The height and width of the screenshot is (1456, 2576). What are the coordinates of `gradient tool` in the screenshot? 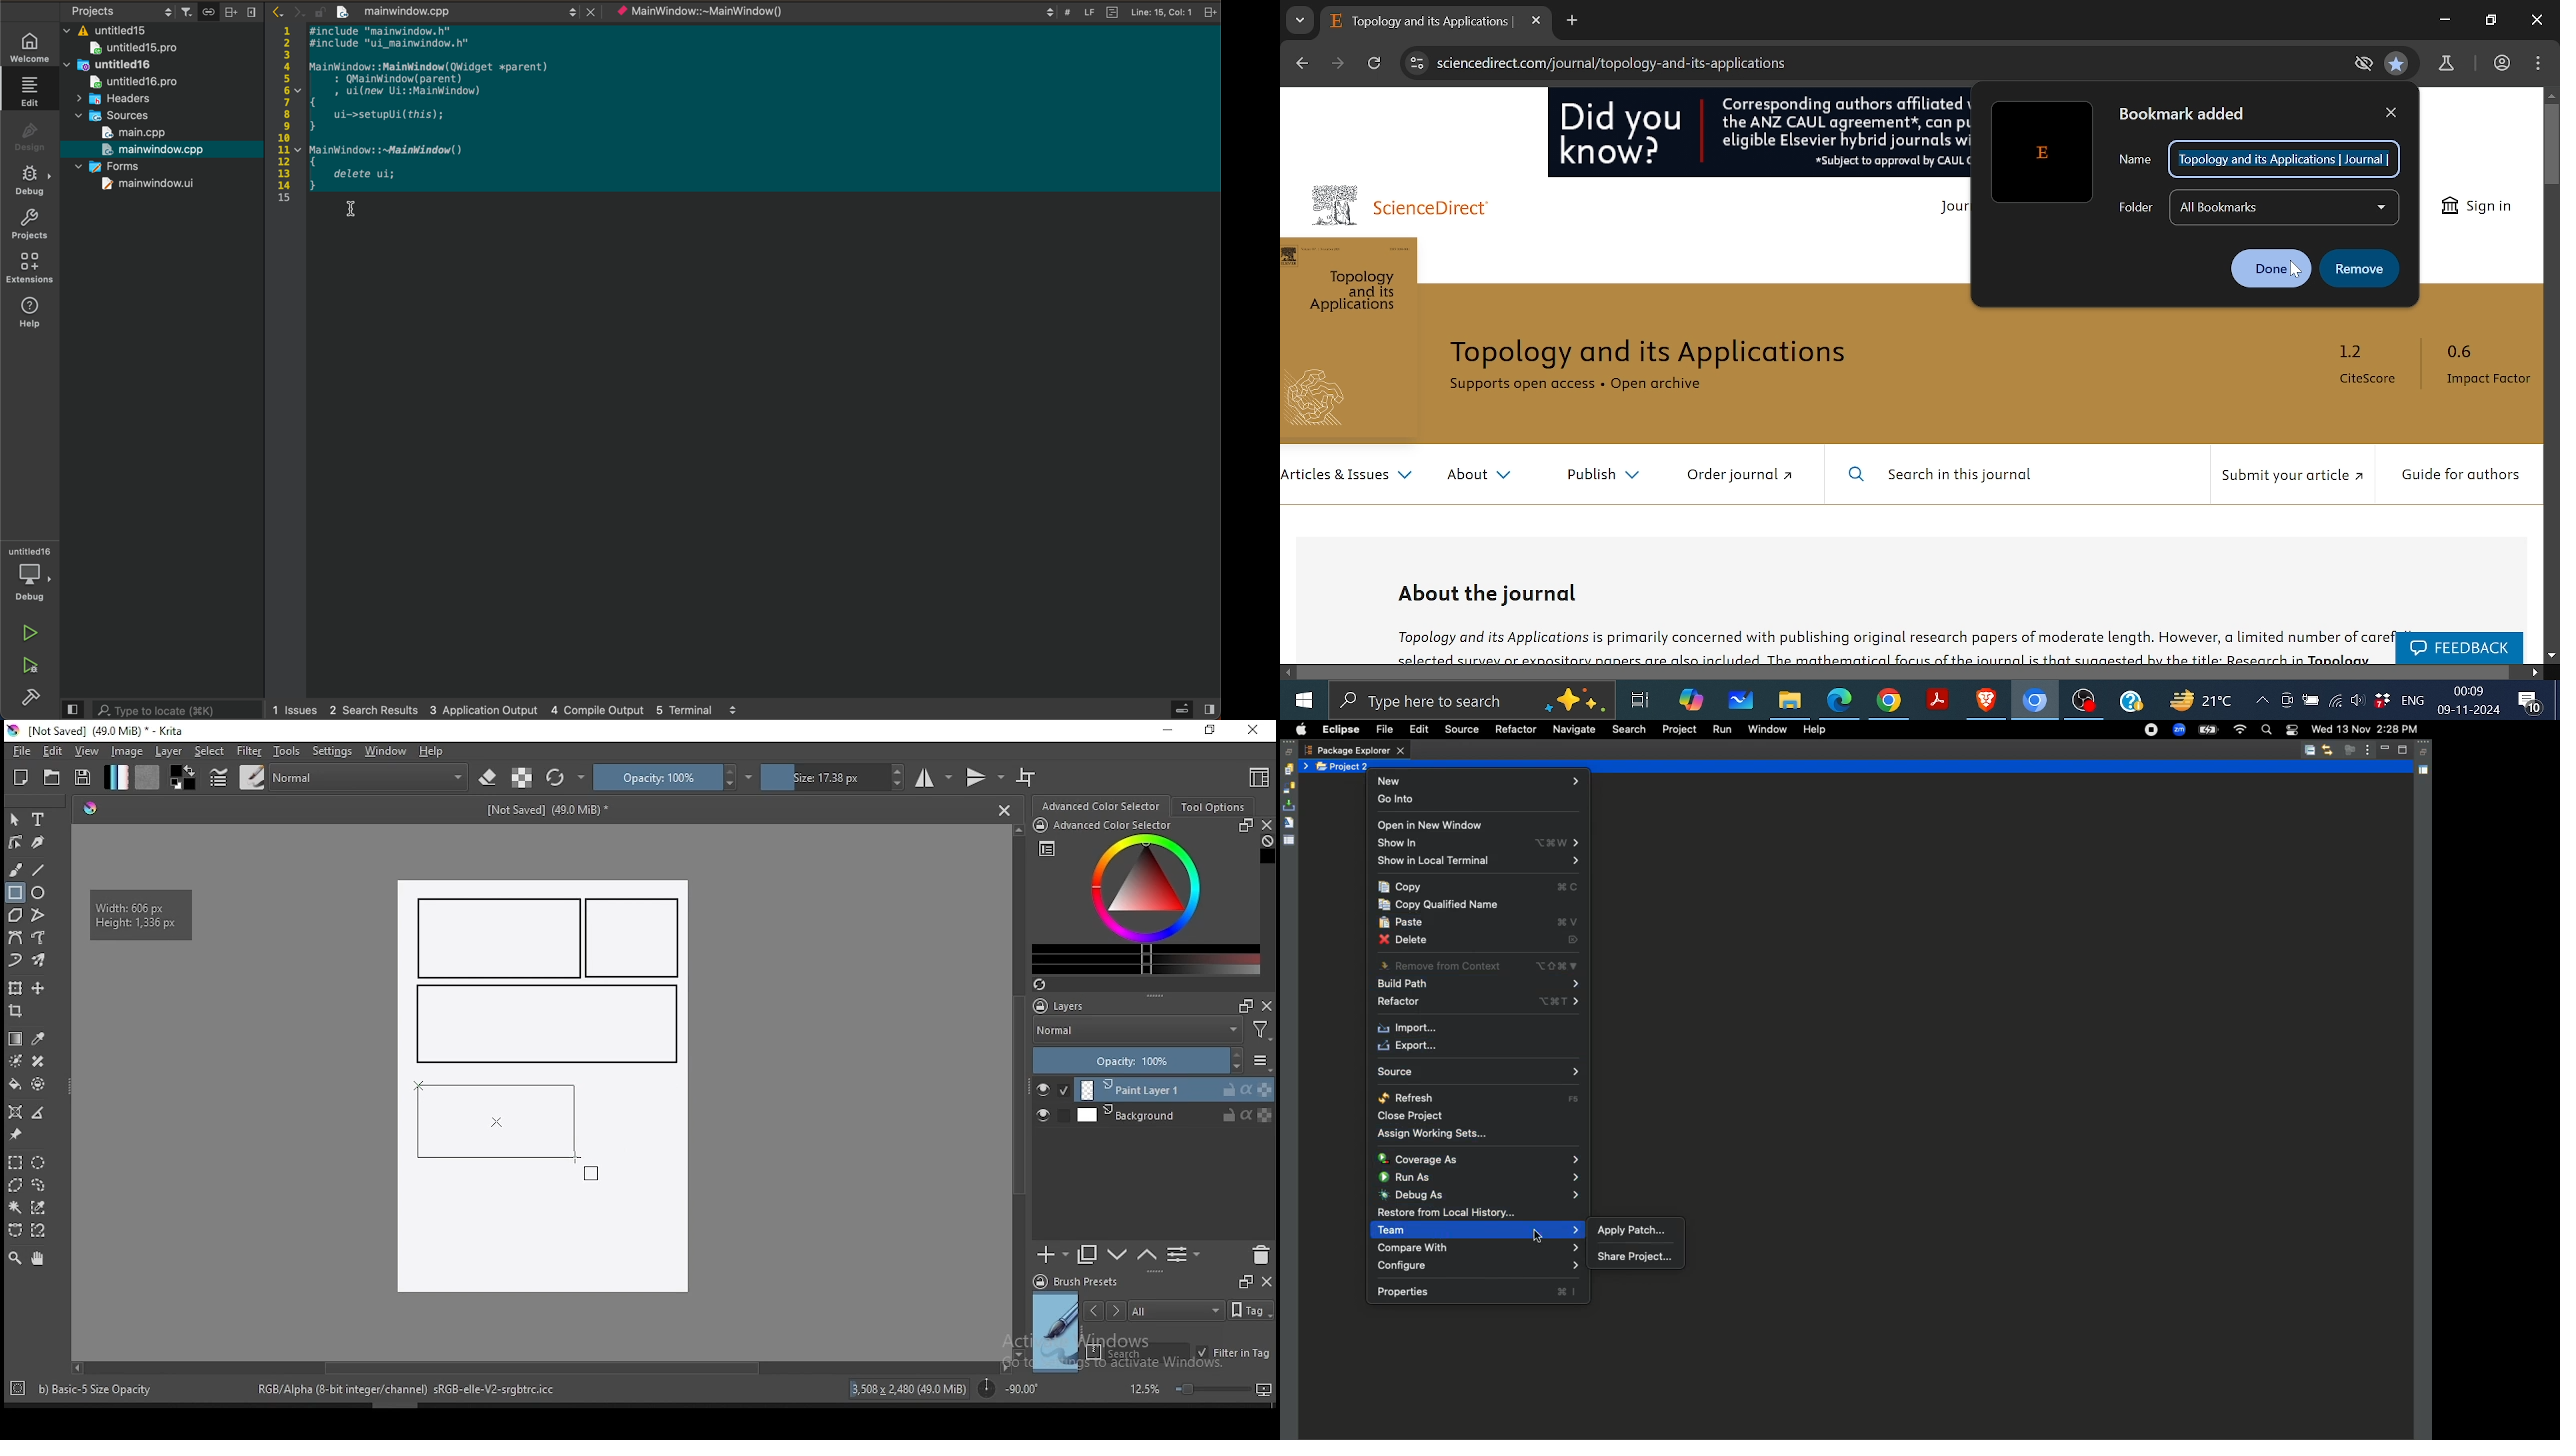 It's located at (16, 1039).